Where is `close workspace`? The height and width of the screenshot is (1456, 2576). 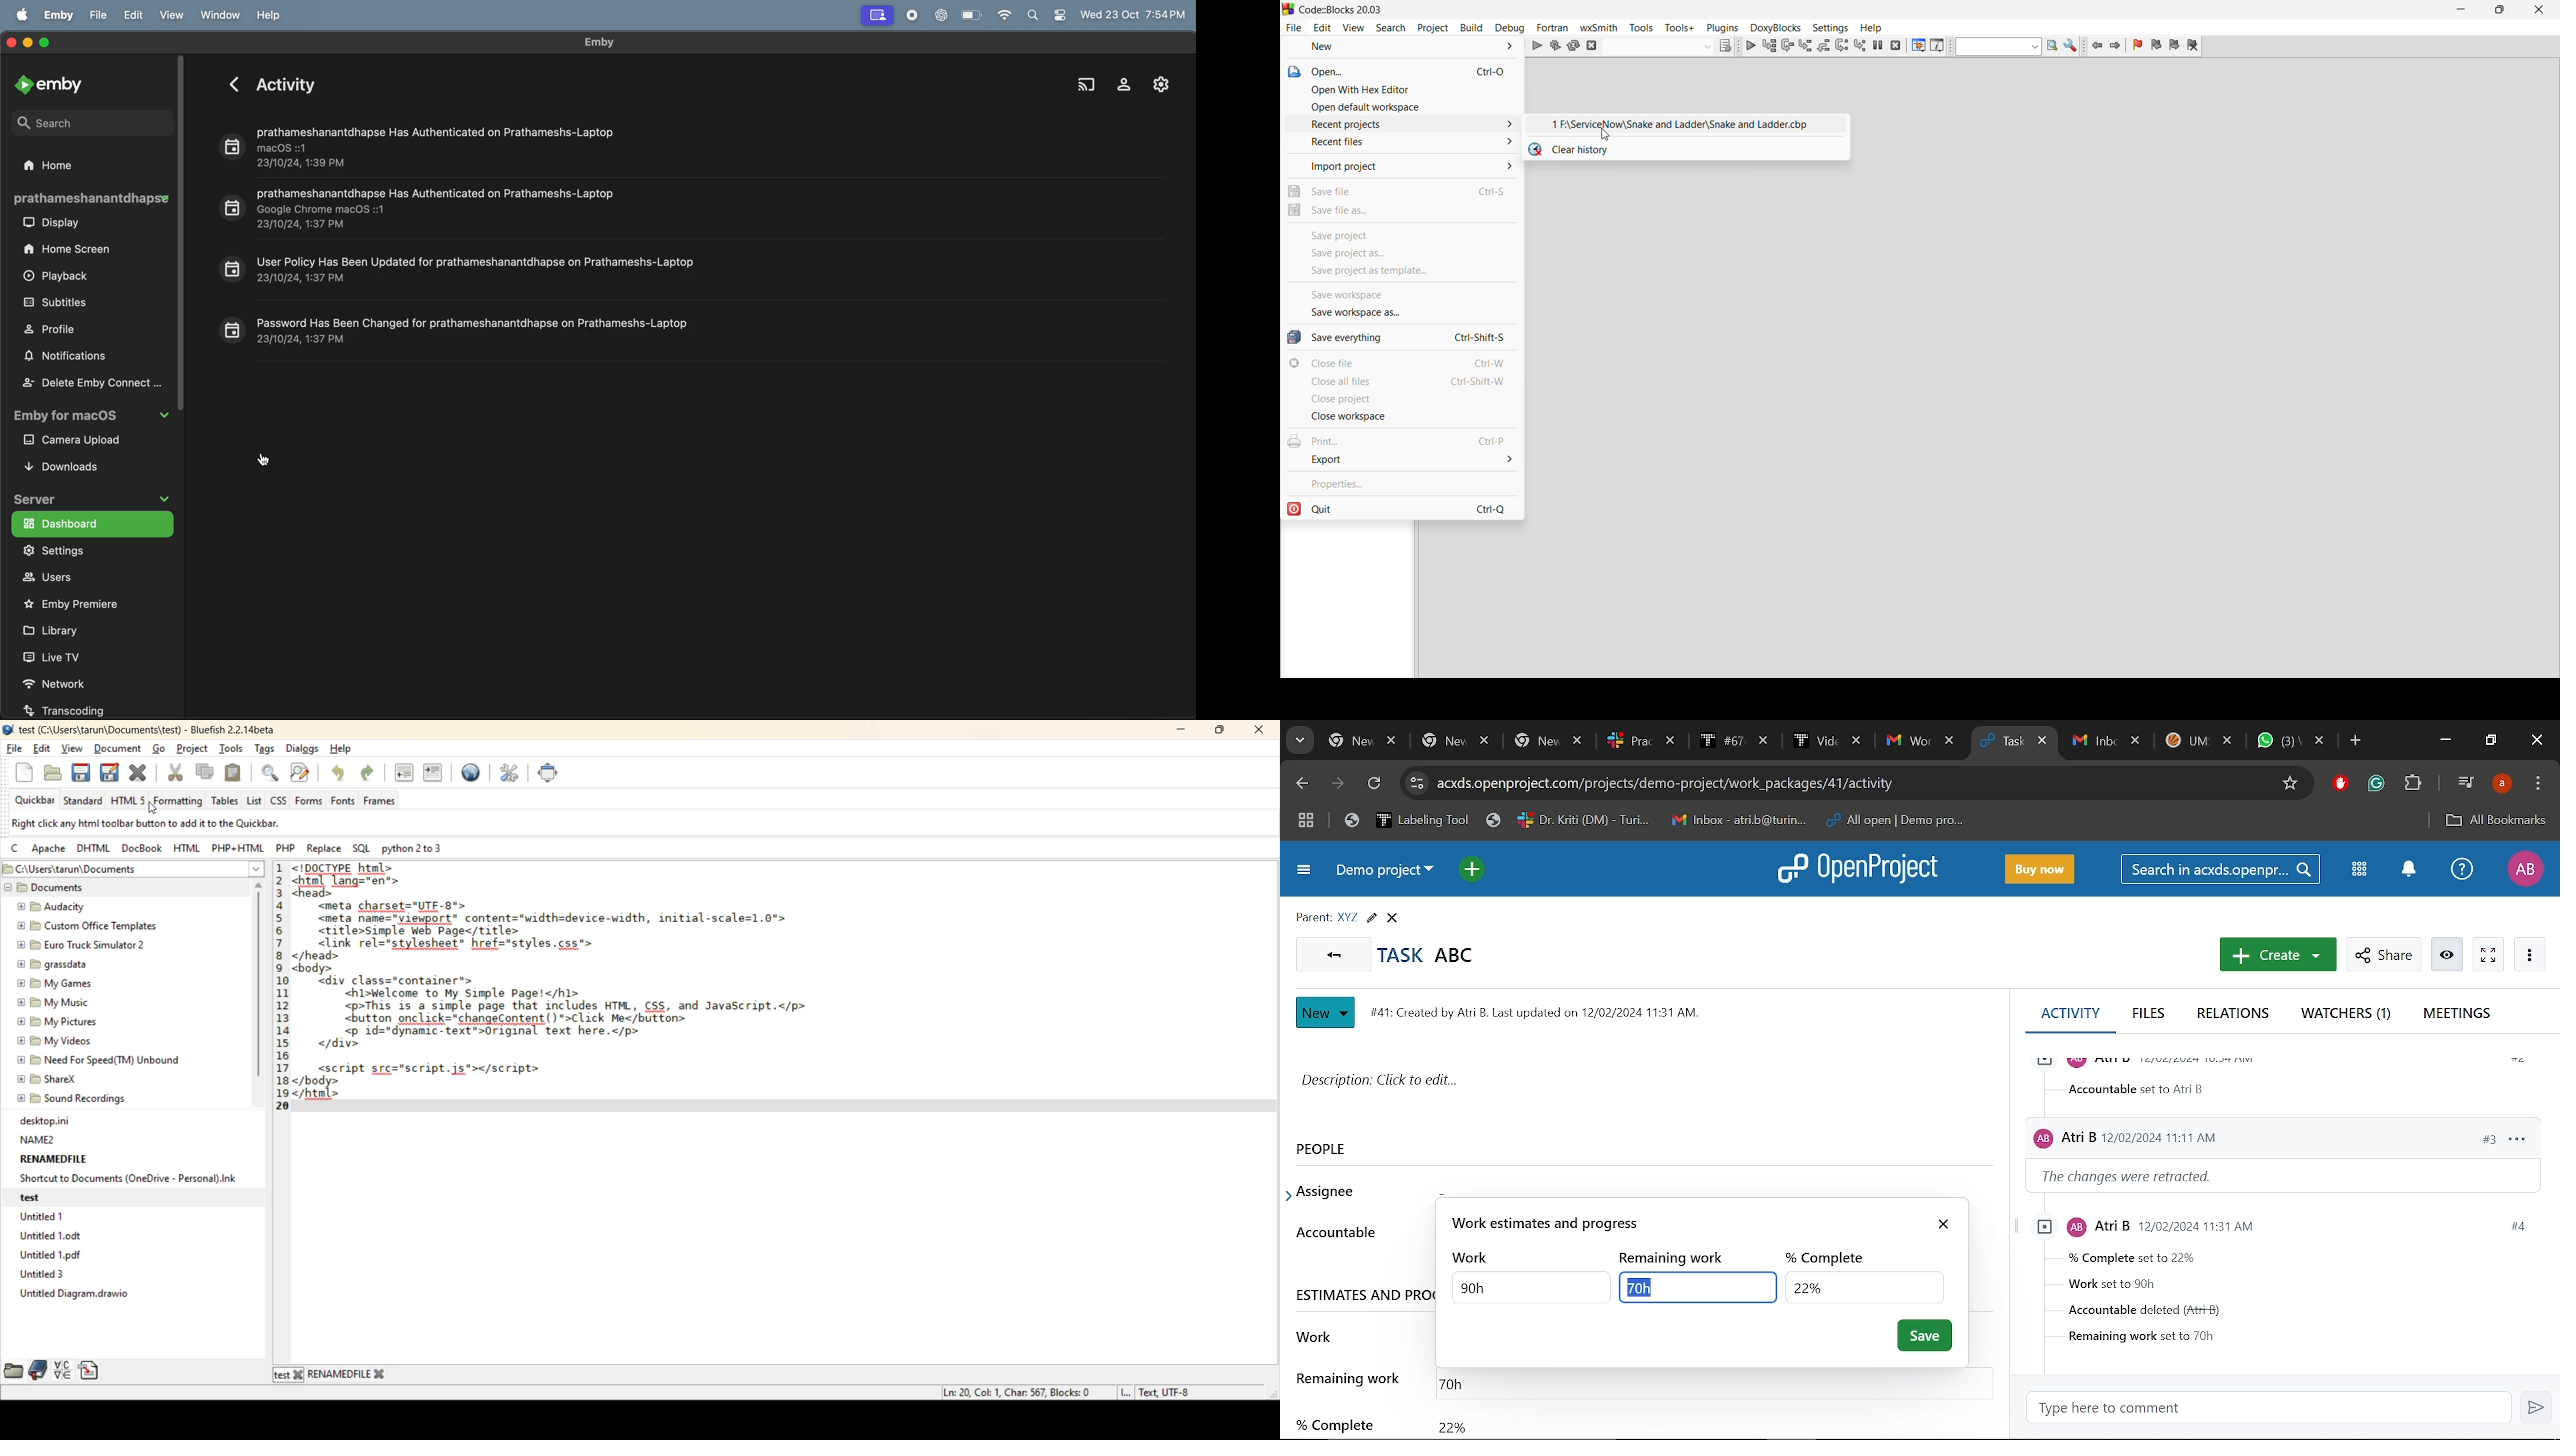 close workspace is located at coordinates (1403, 417).